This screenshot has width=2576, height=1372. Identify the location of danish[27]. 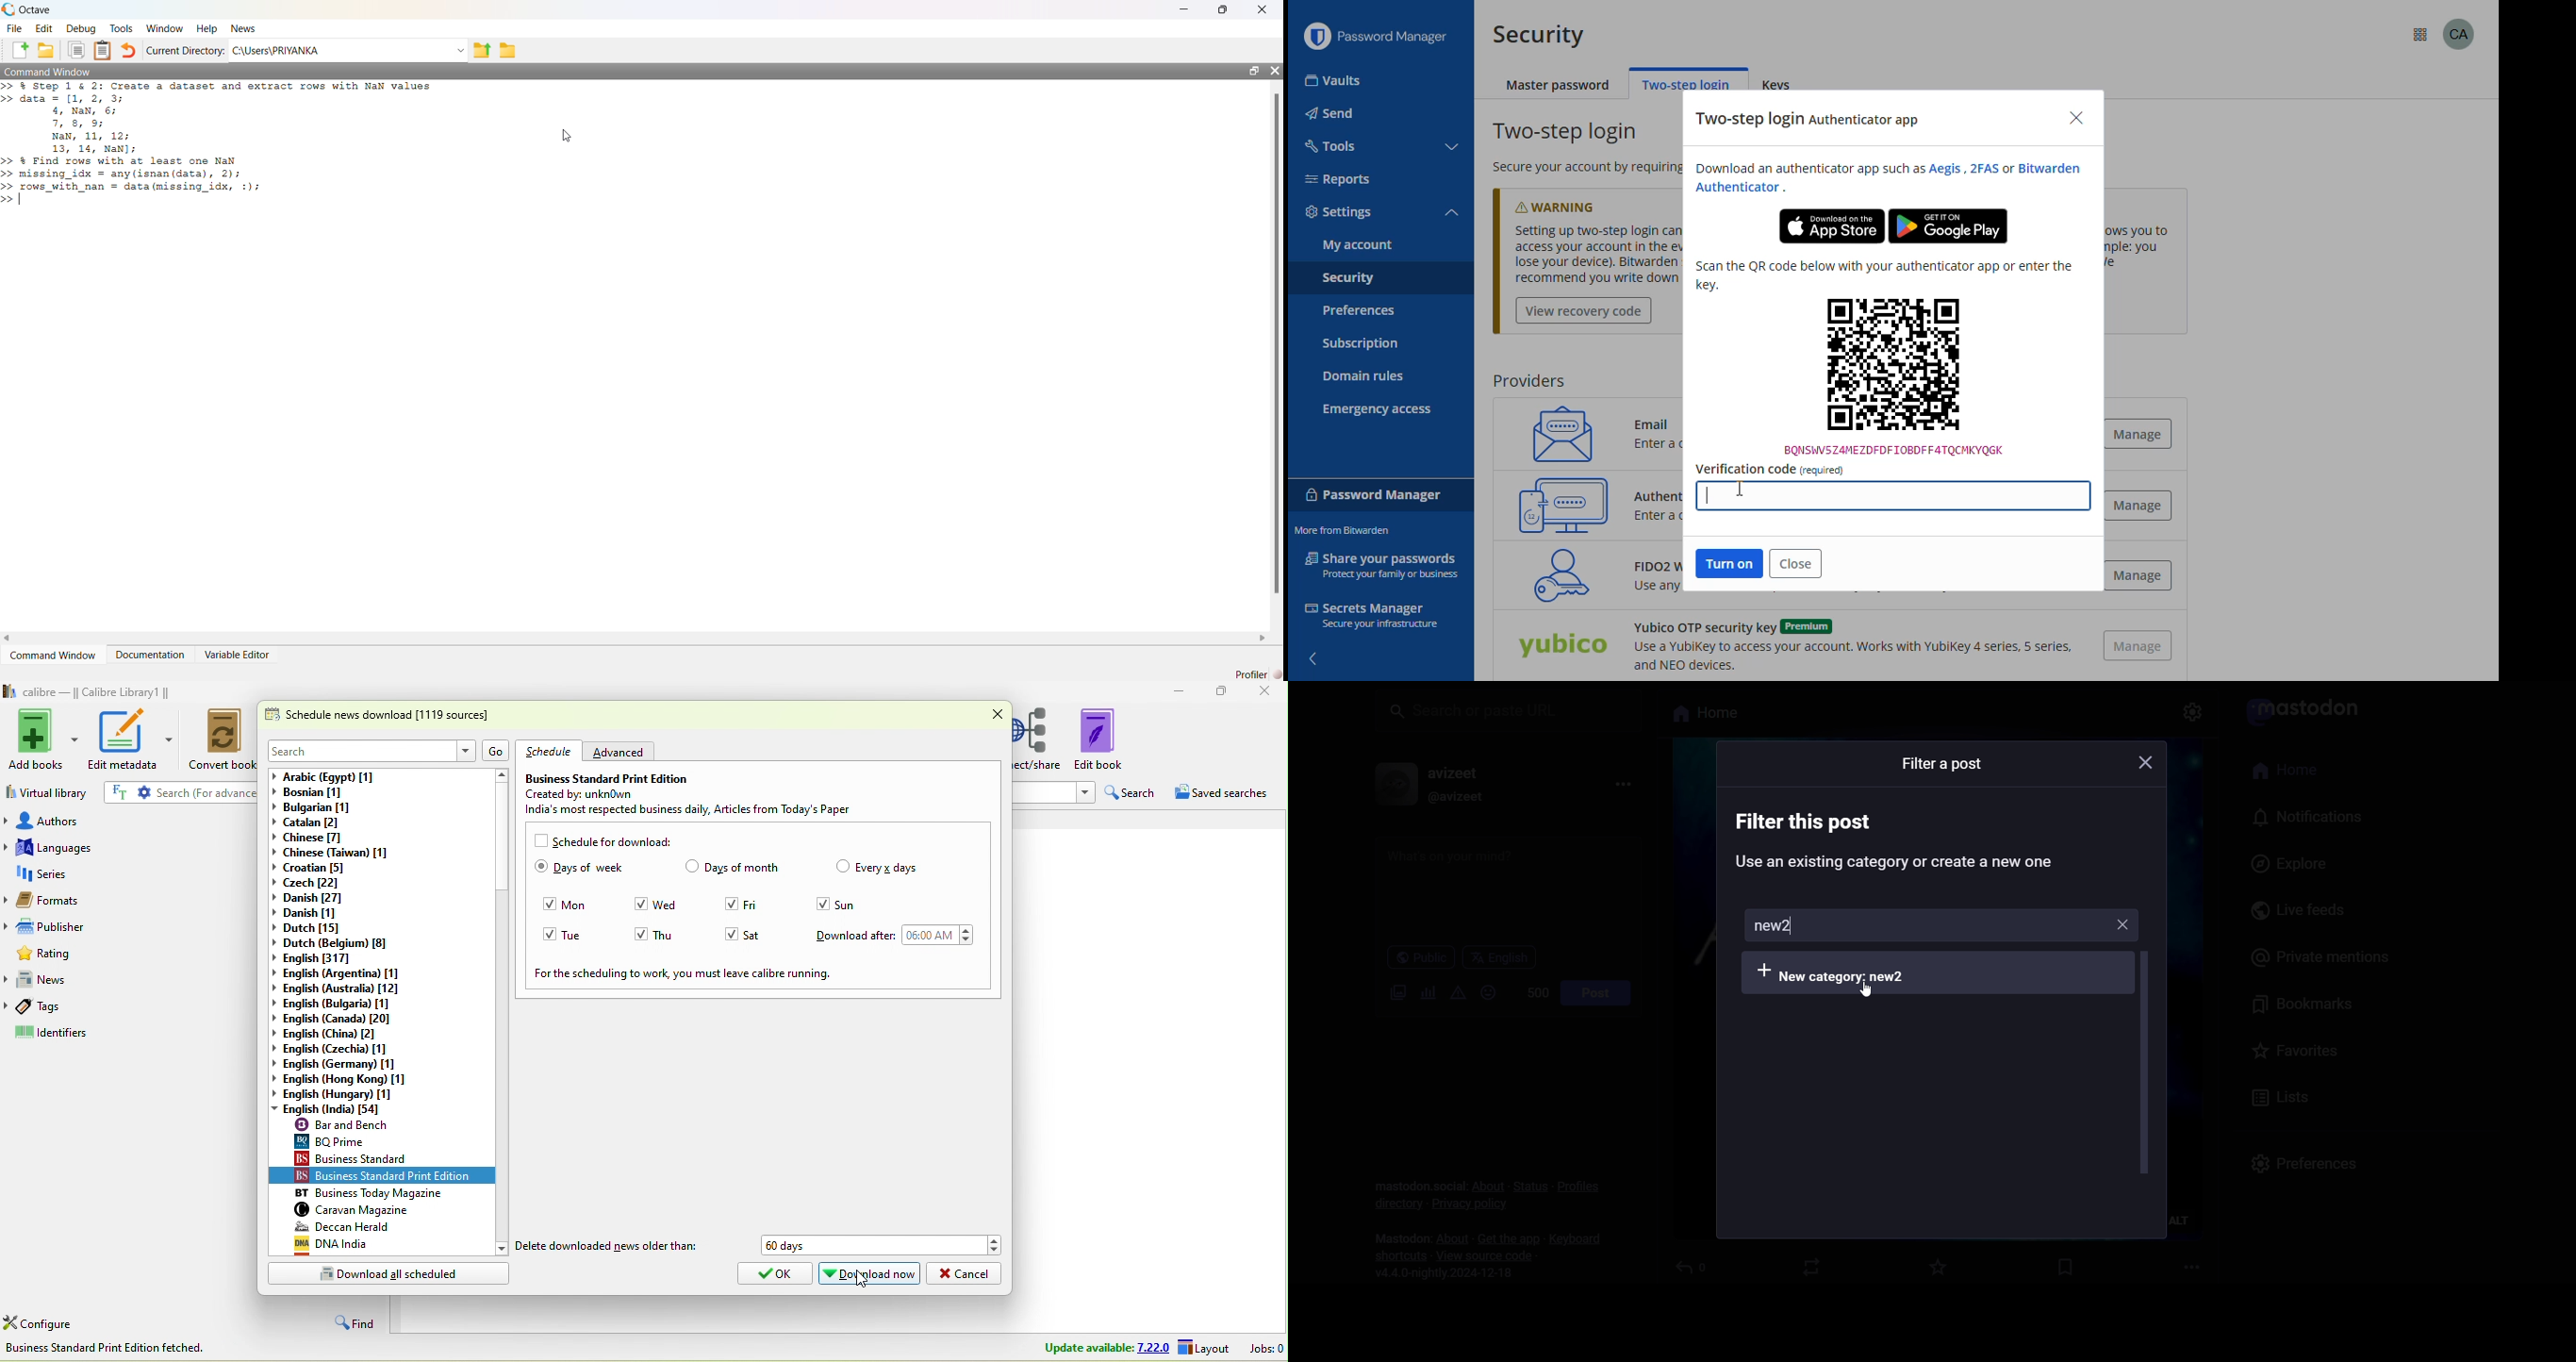
(318, 898).